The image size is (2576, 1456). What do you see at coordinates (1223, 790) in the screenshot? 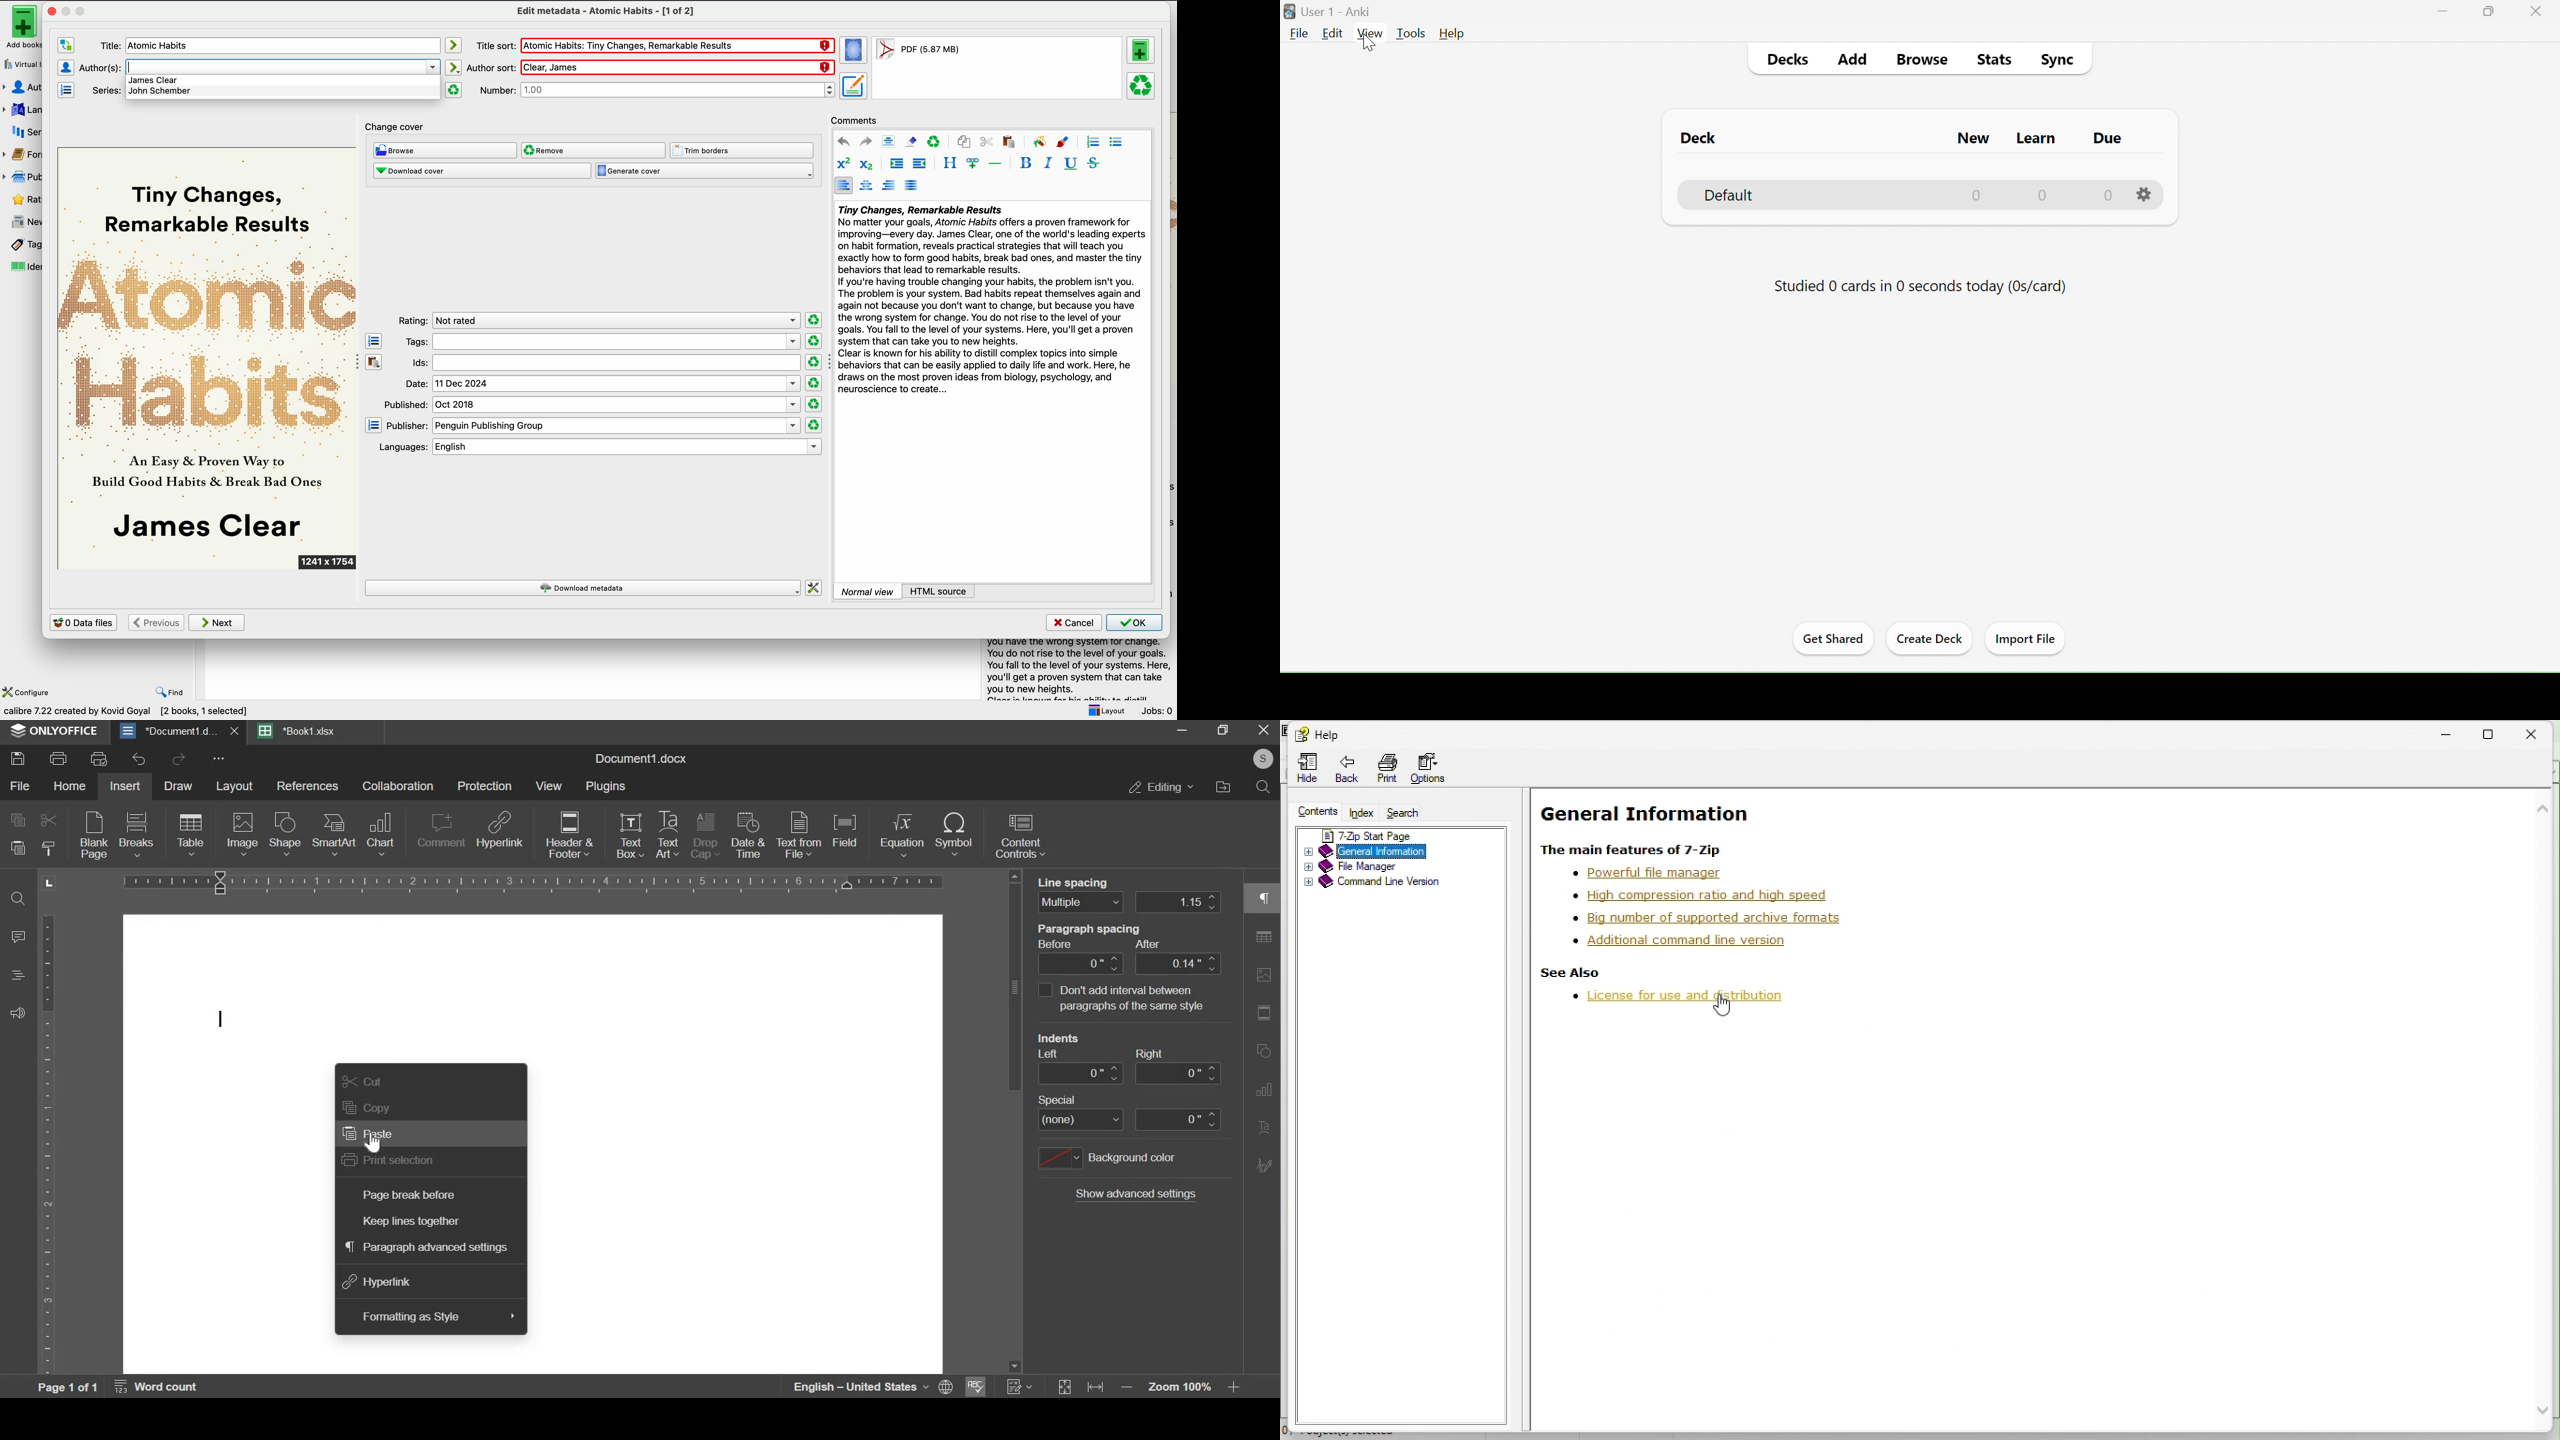
I see `file location` at bounding box center [1223, 790].